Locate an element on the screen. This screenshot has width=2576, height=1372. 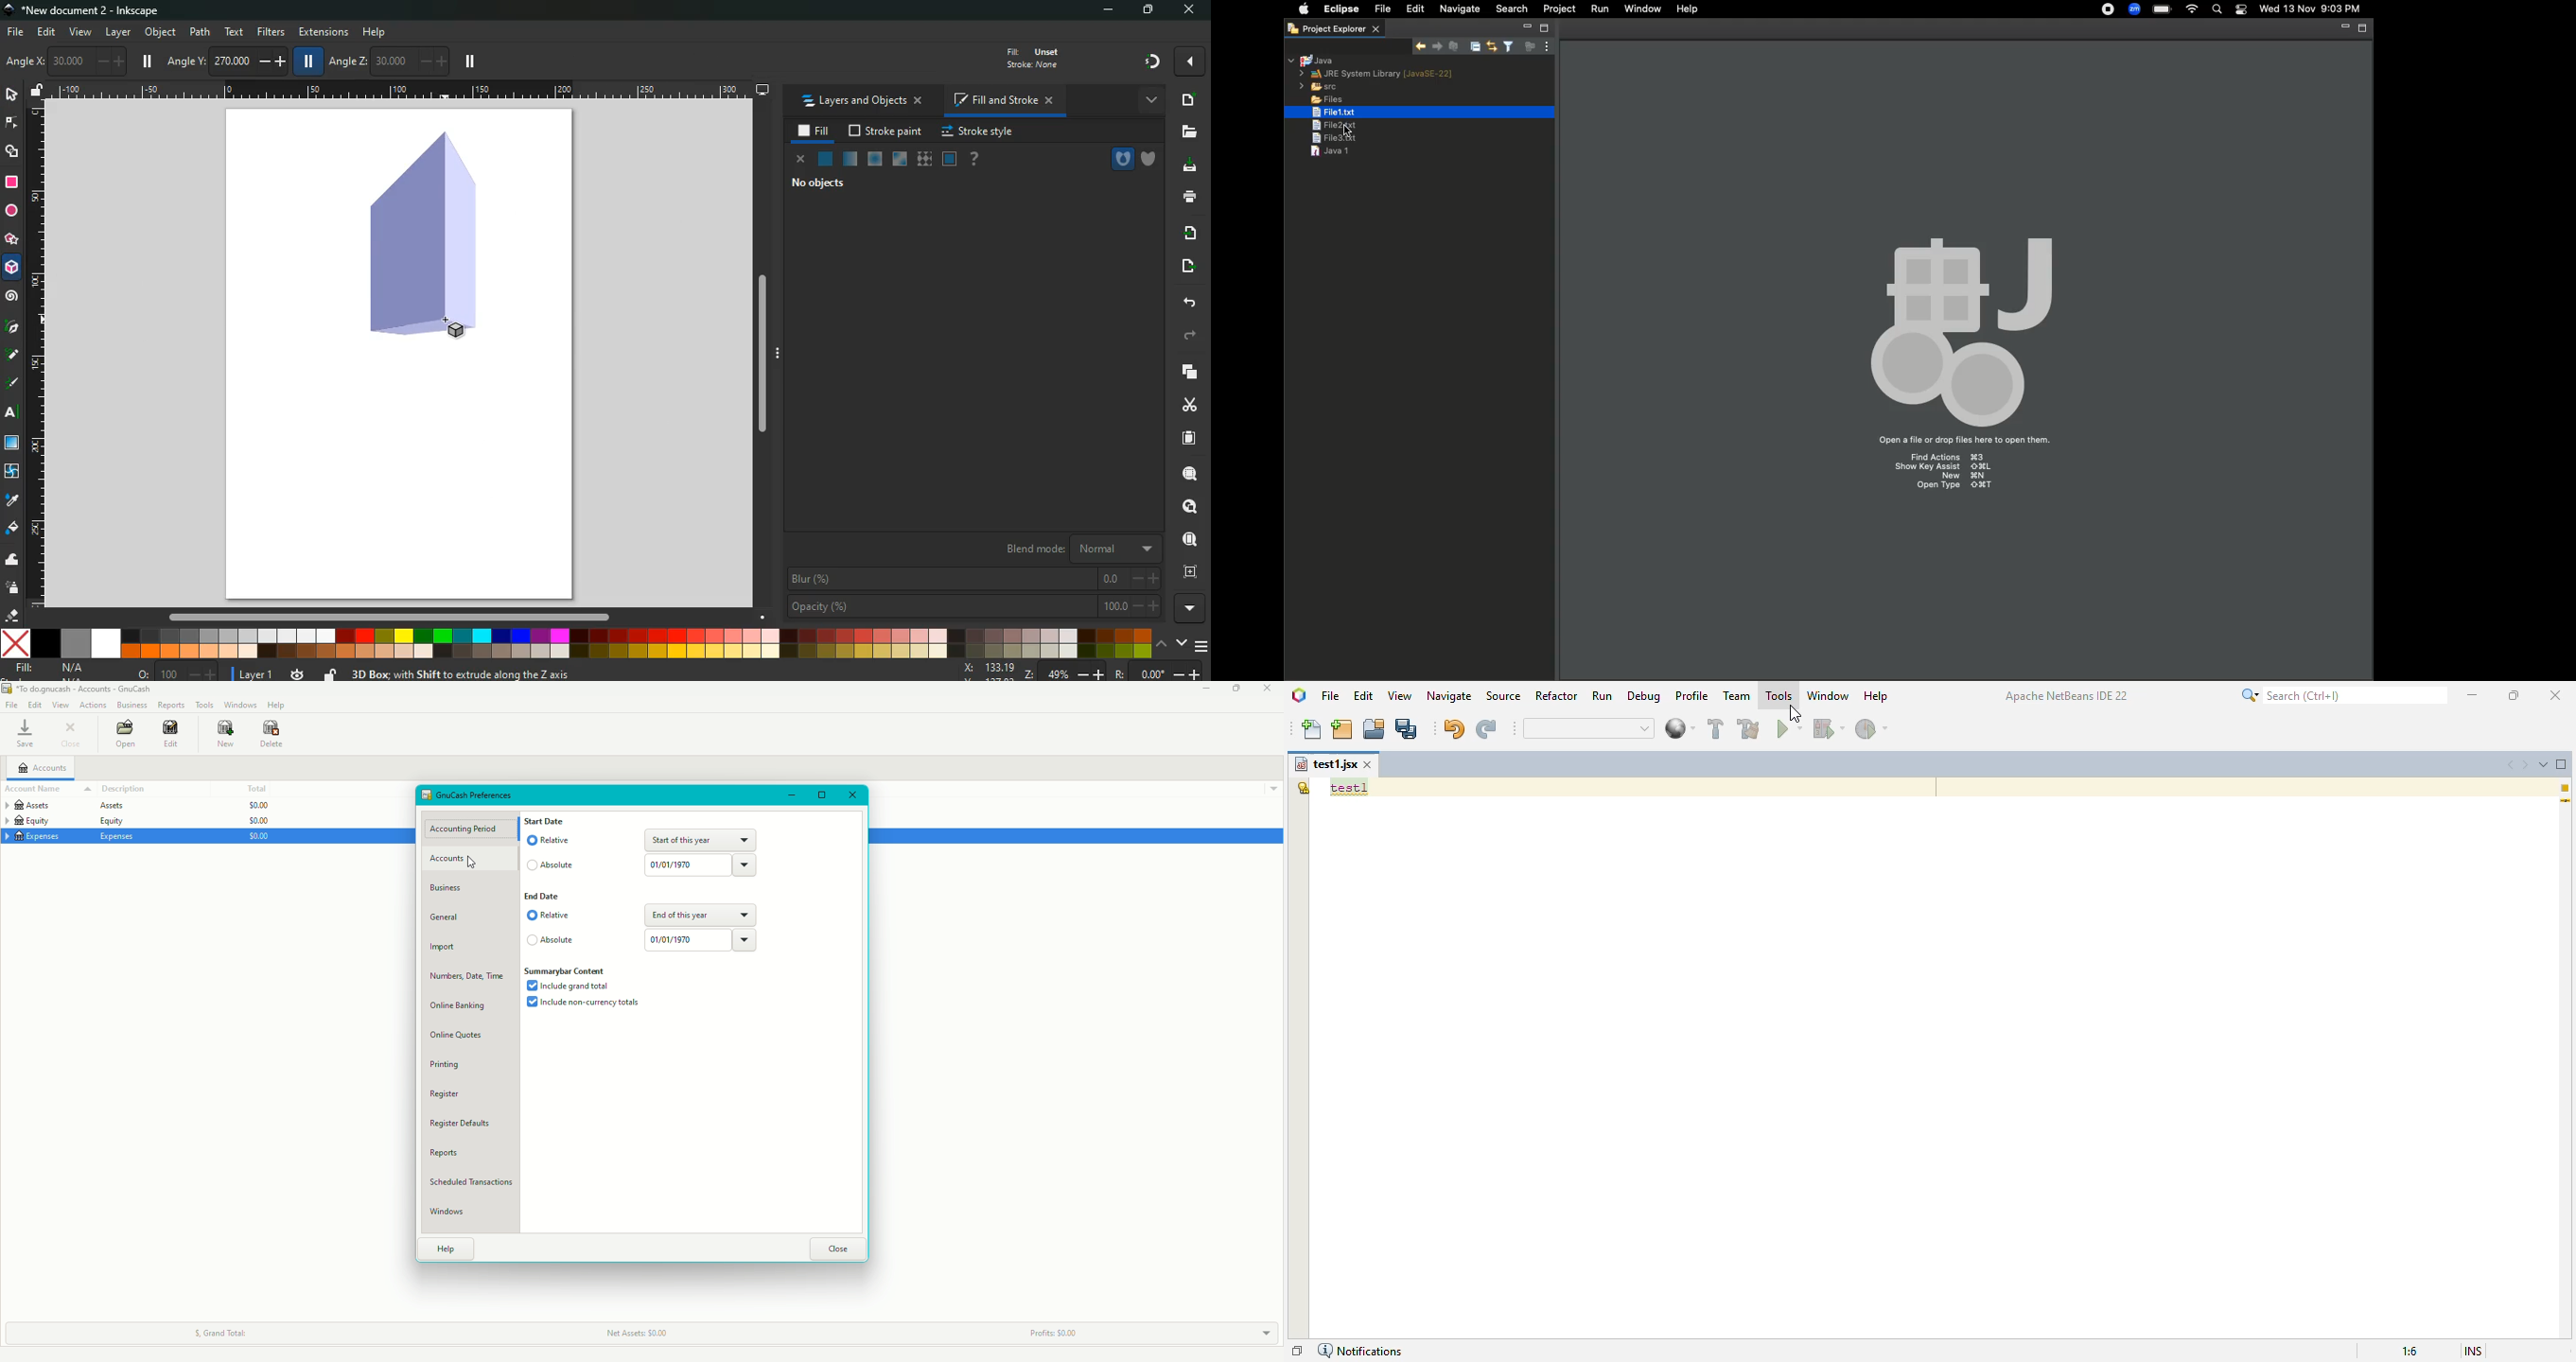
View menu is located at coordinates (1545, 47).